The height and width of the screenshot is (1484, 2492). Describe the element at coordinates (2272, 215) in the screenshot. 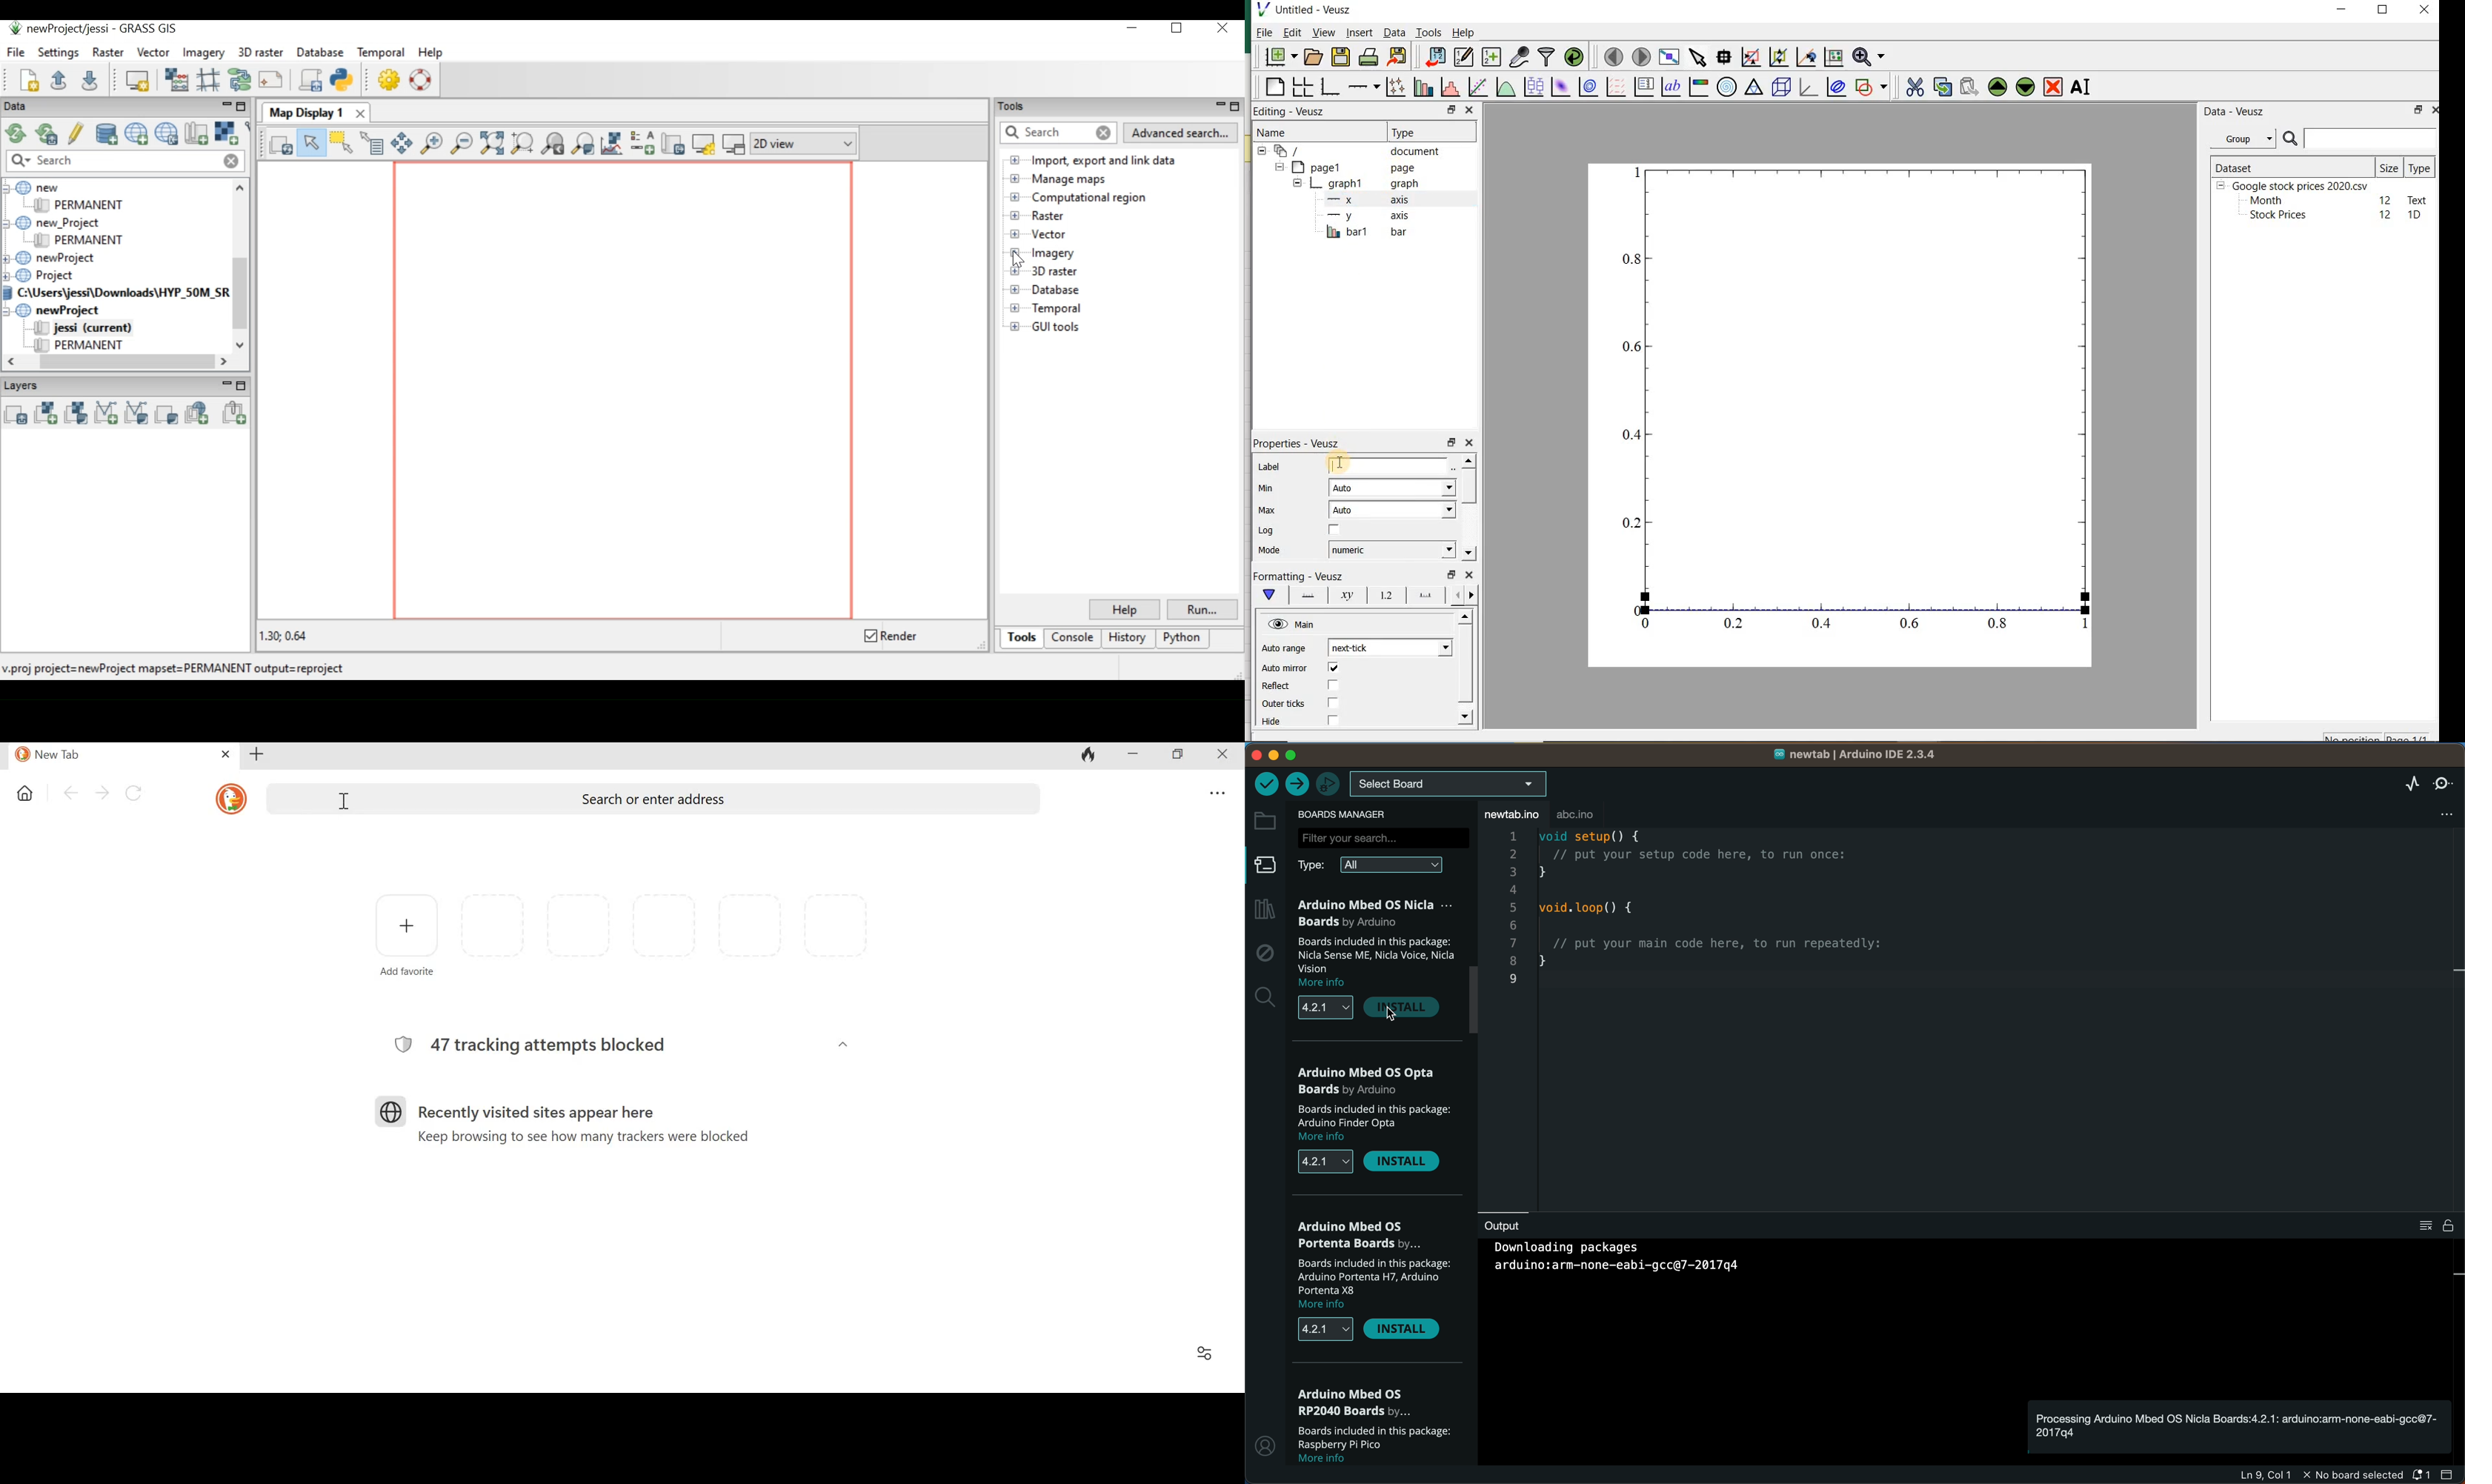

I see `Stock prices` at that location.